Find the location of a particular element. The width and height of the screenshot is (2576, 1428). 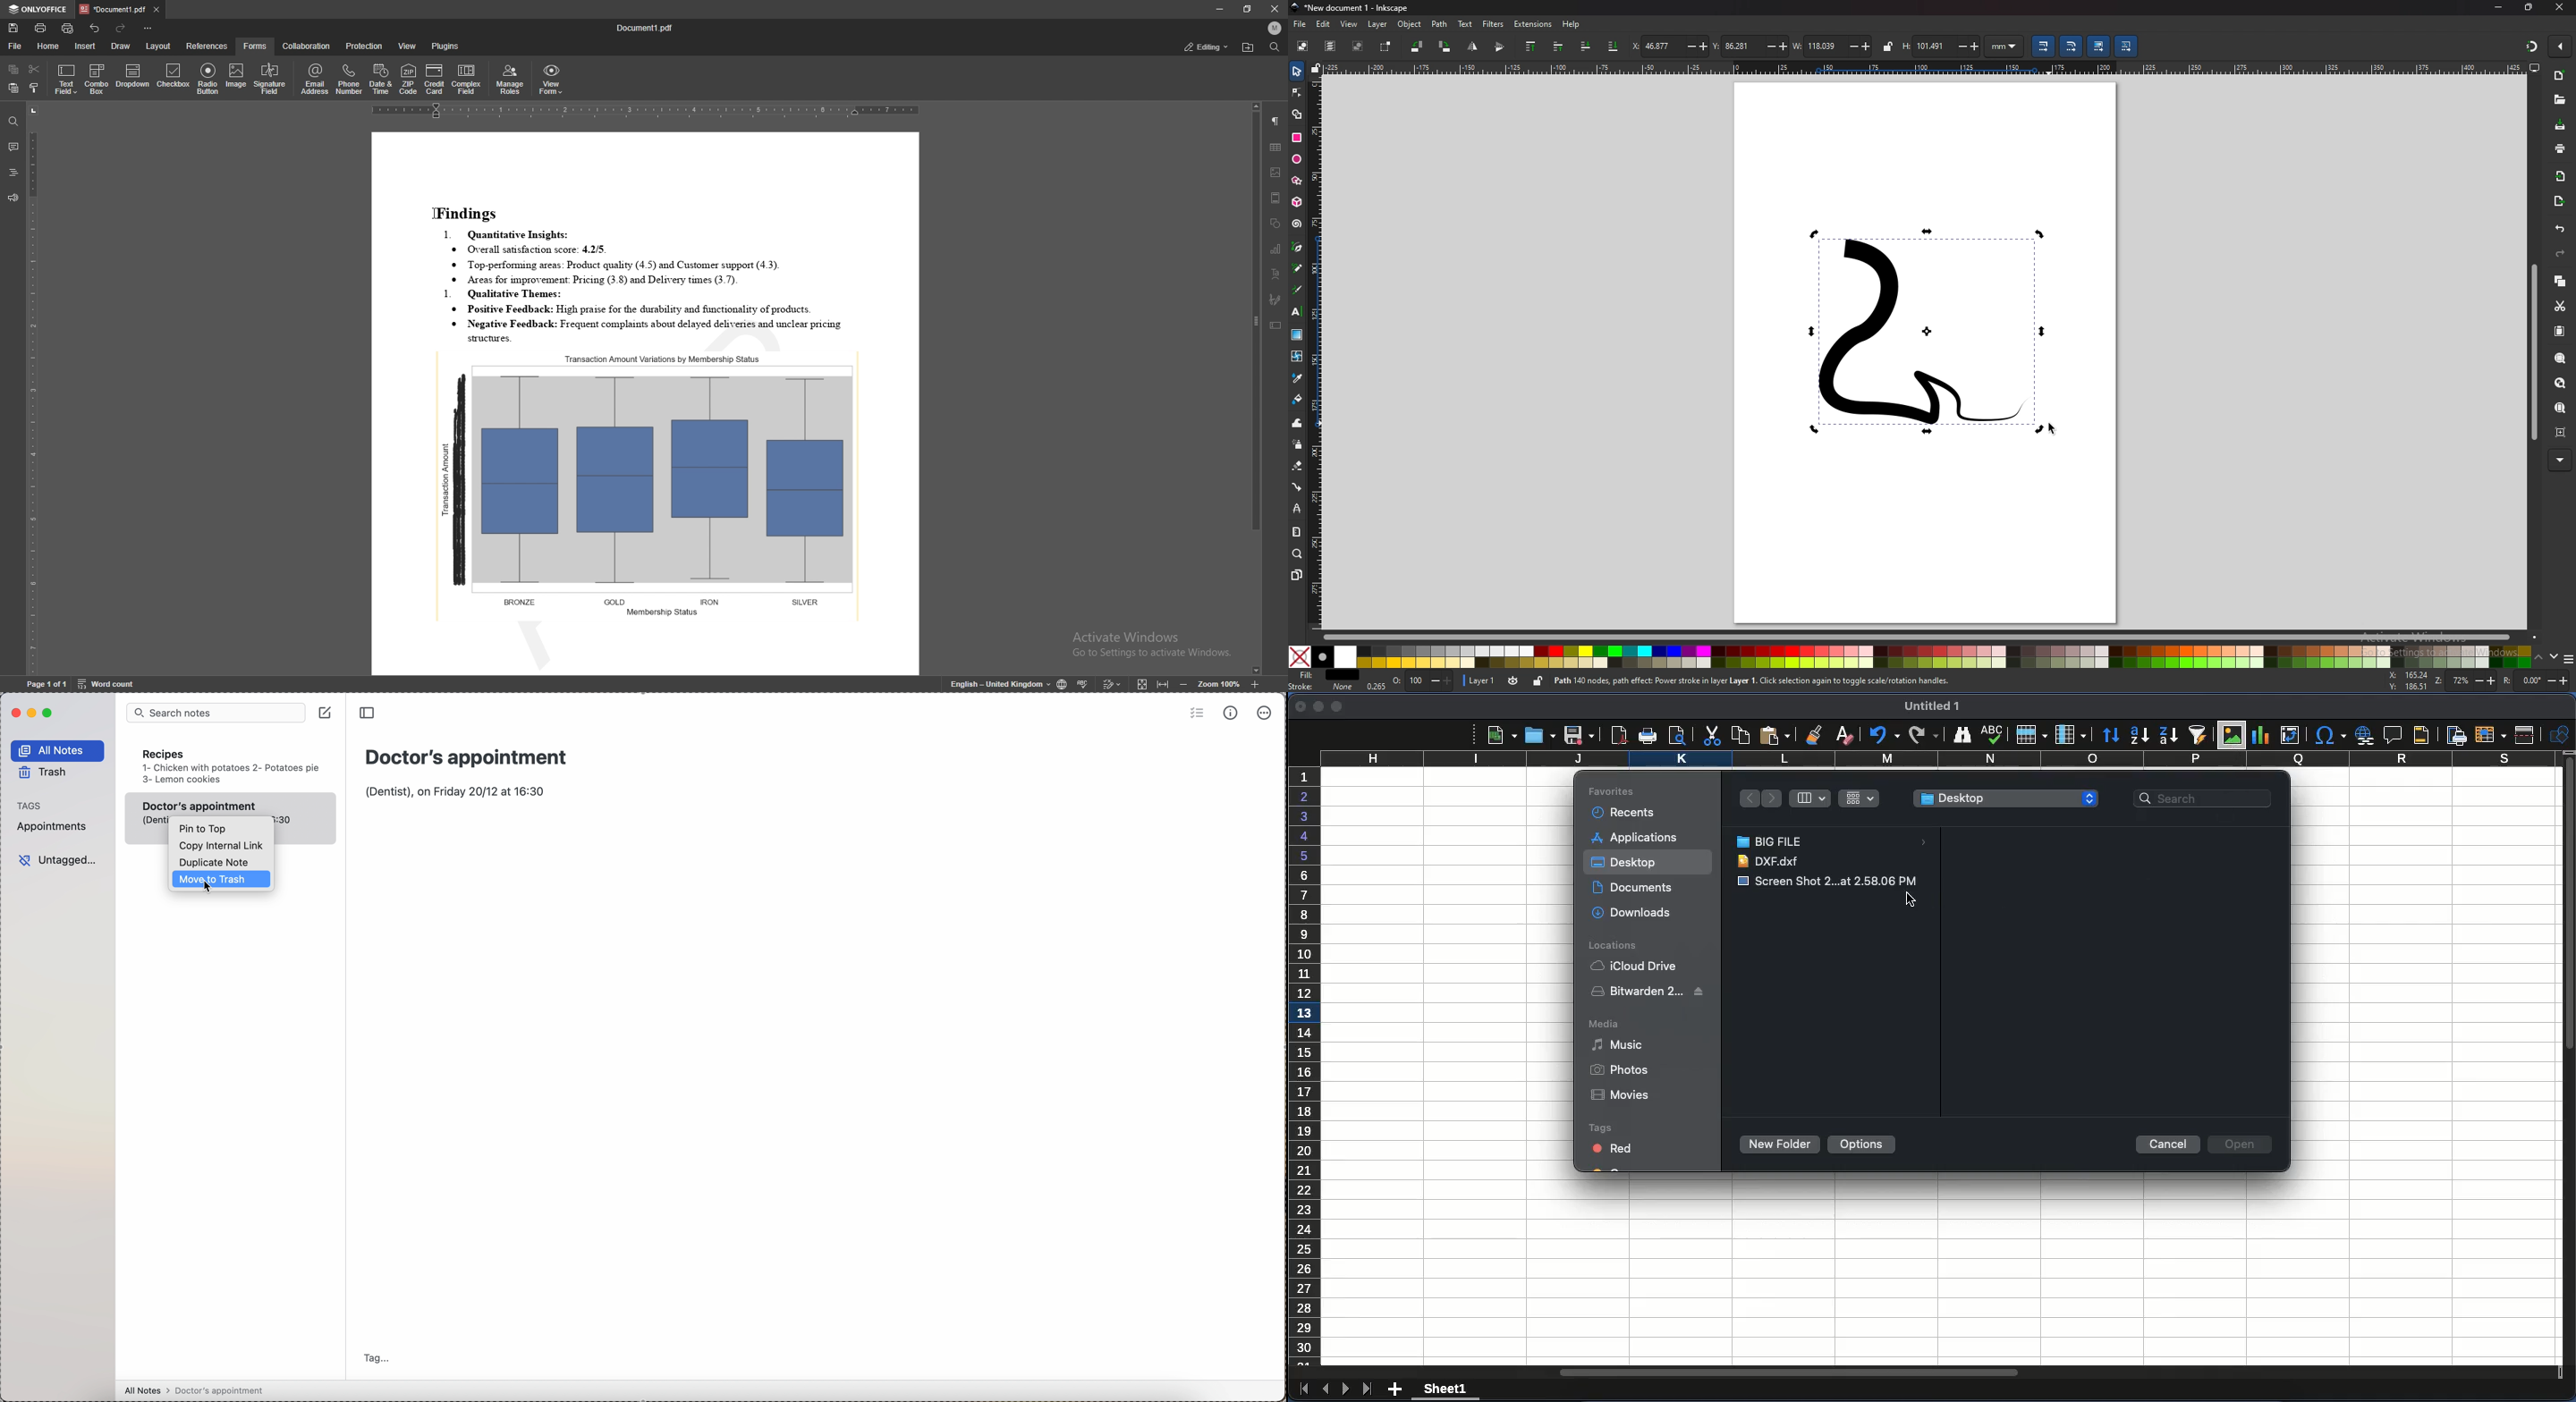

tweak is located at coordinates (1297, 422).